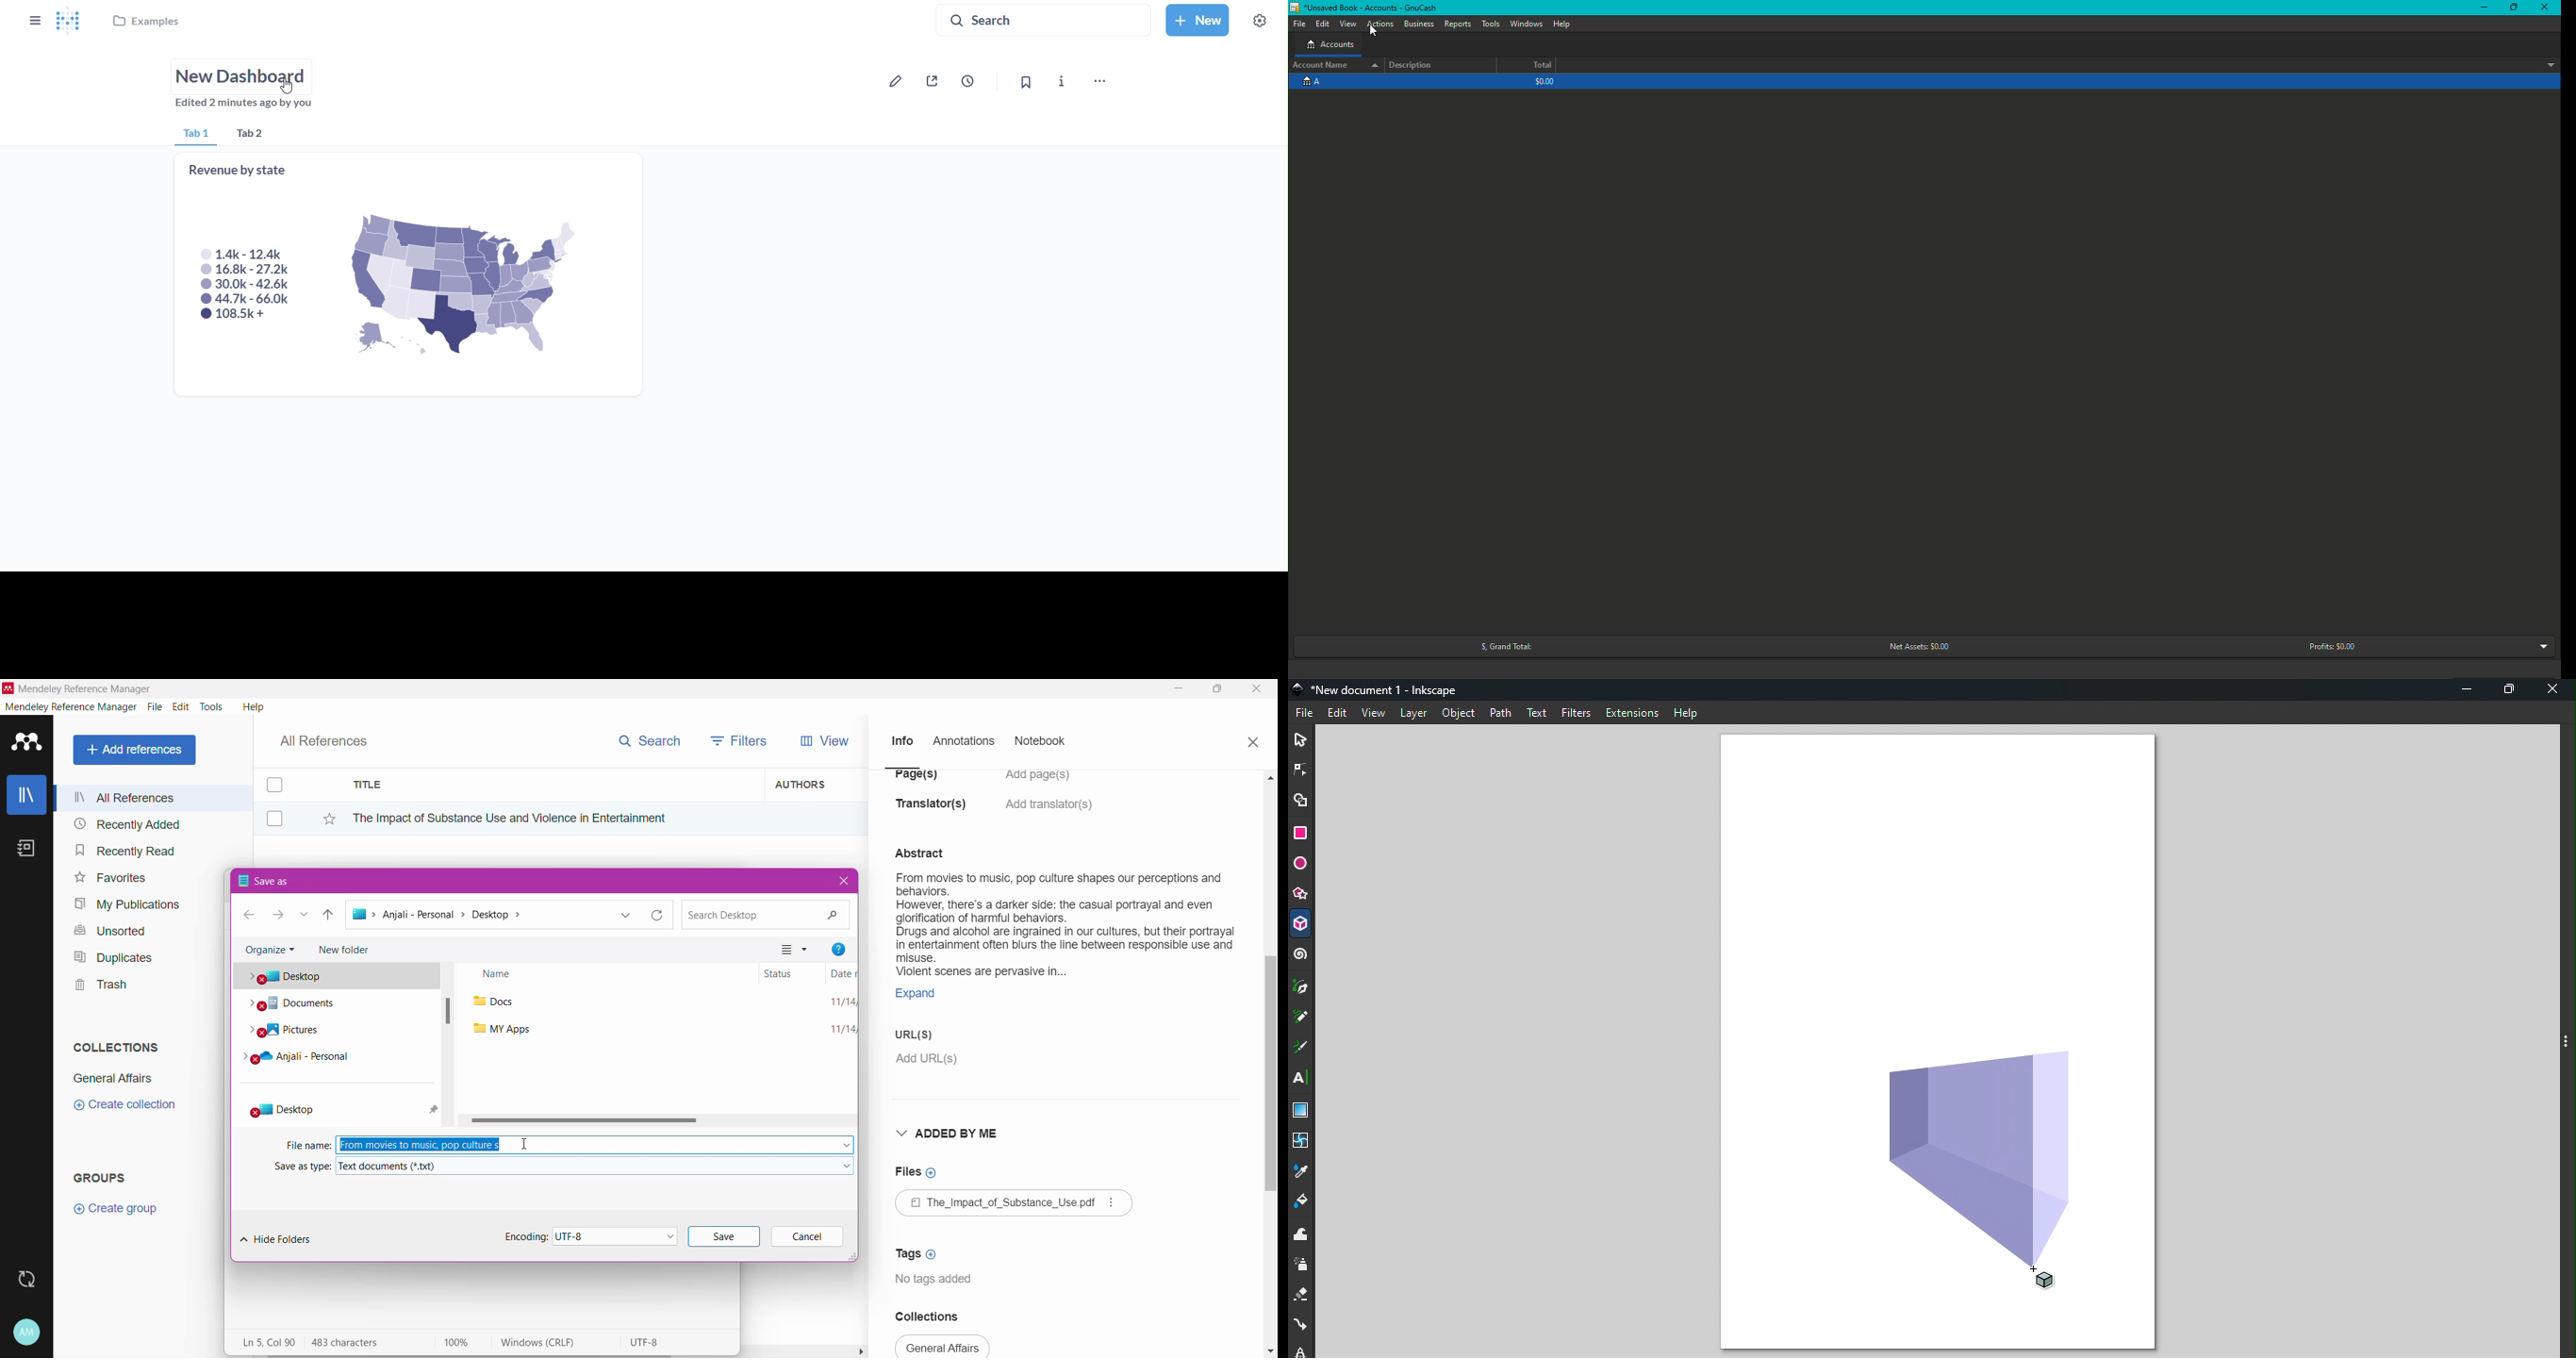 The width and height of the screenshot is (2576, 1372). What do you see at coordinates (357, 1343) in the screenshot?
I see `Number of Characters in the pasted text` at bounding box center [357, 1343].